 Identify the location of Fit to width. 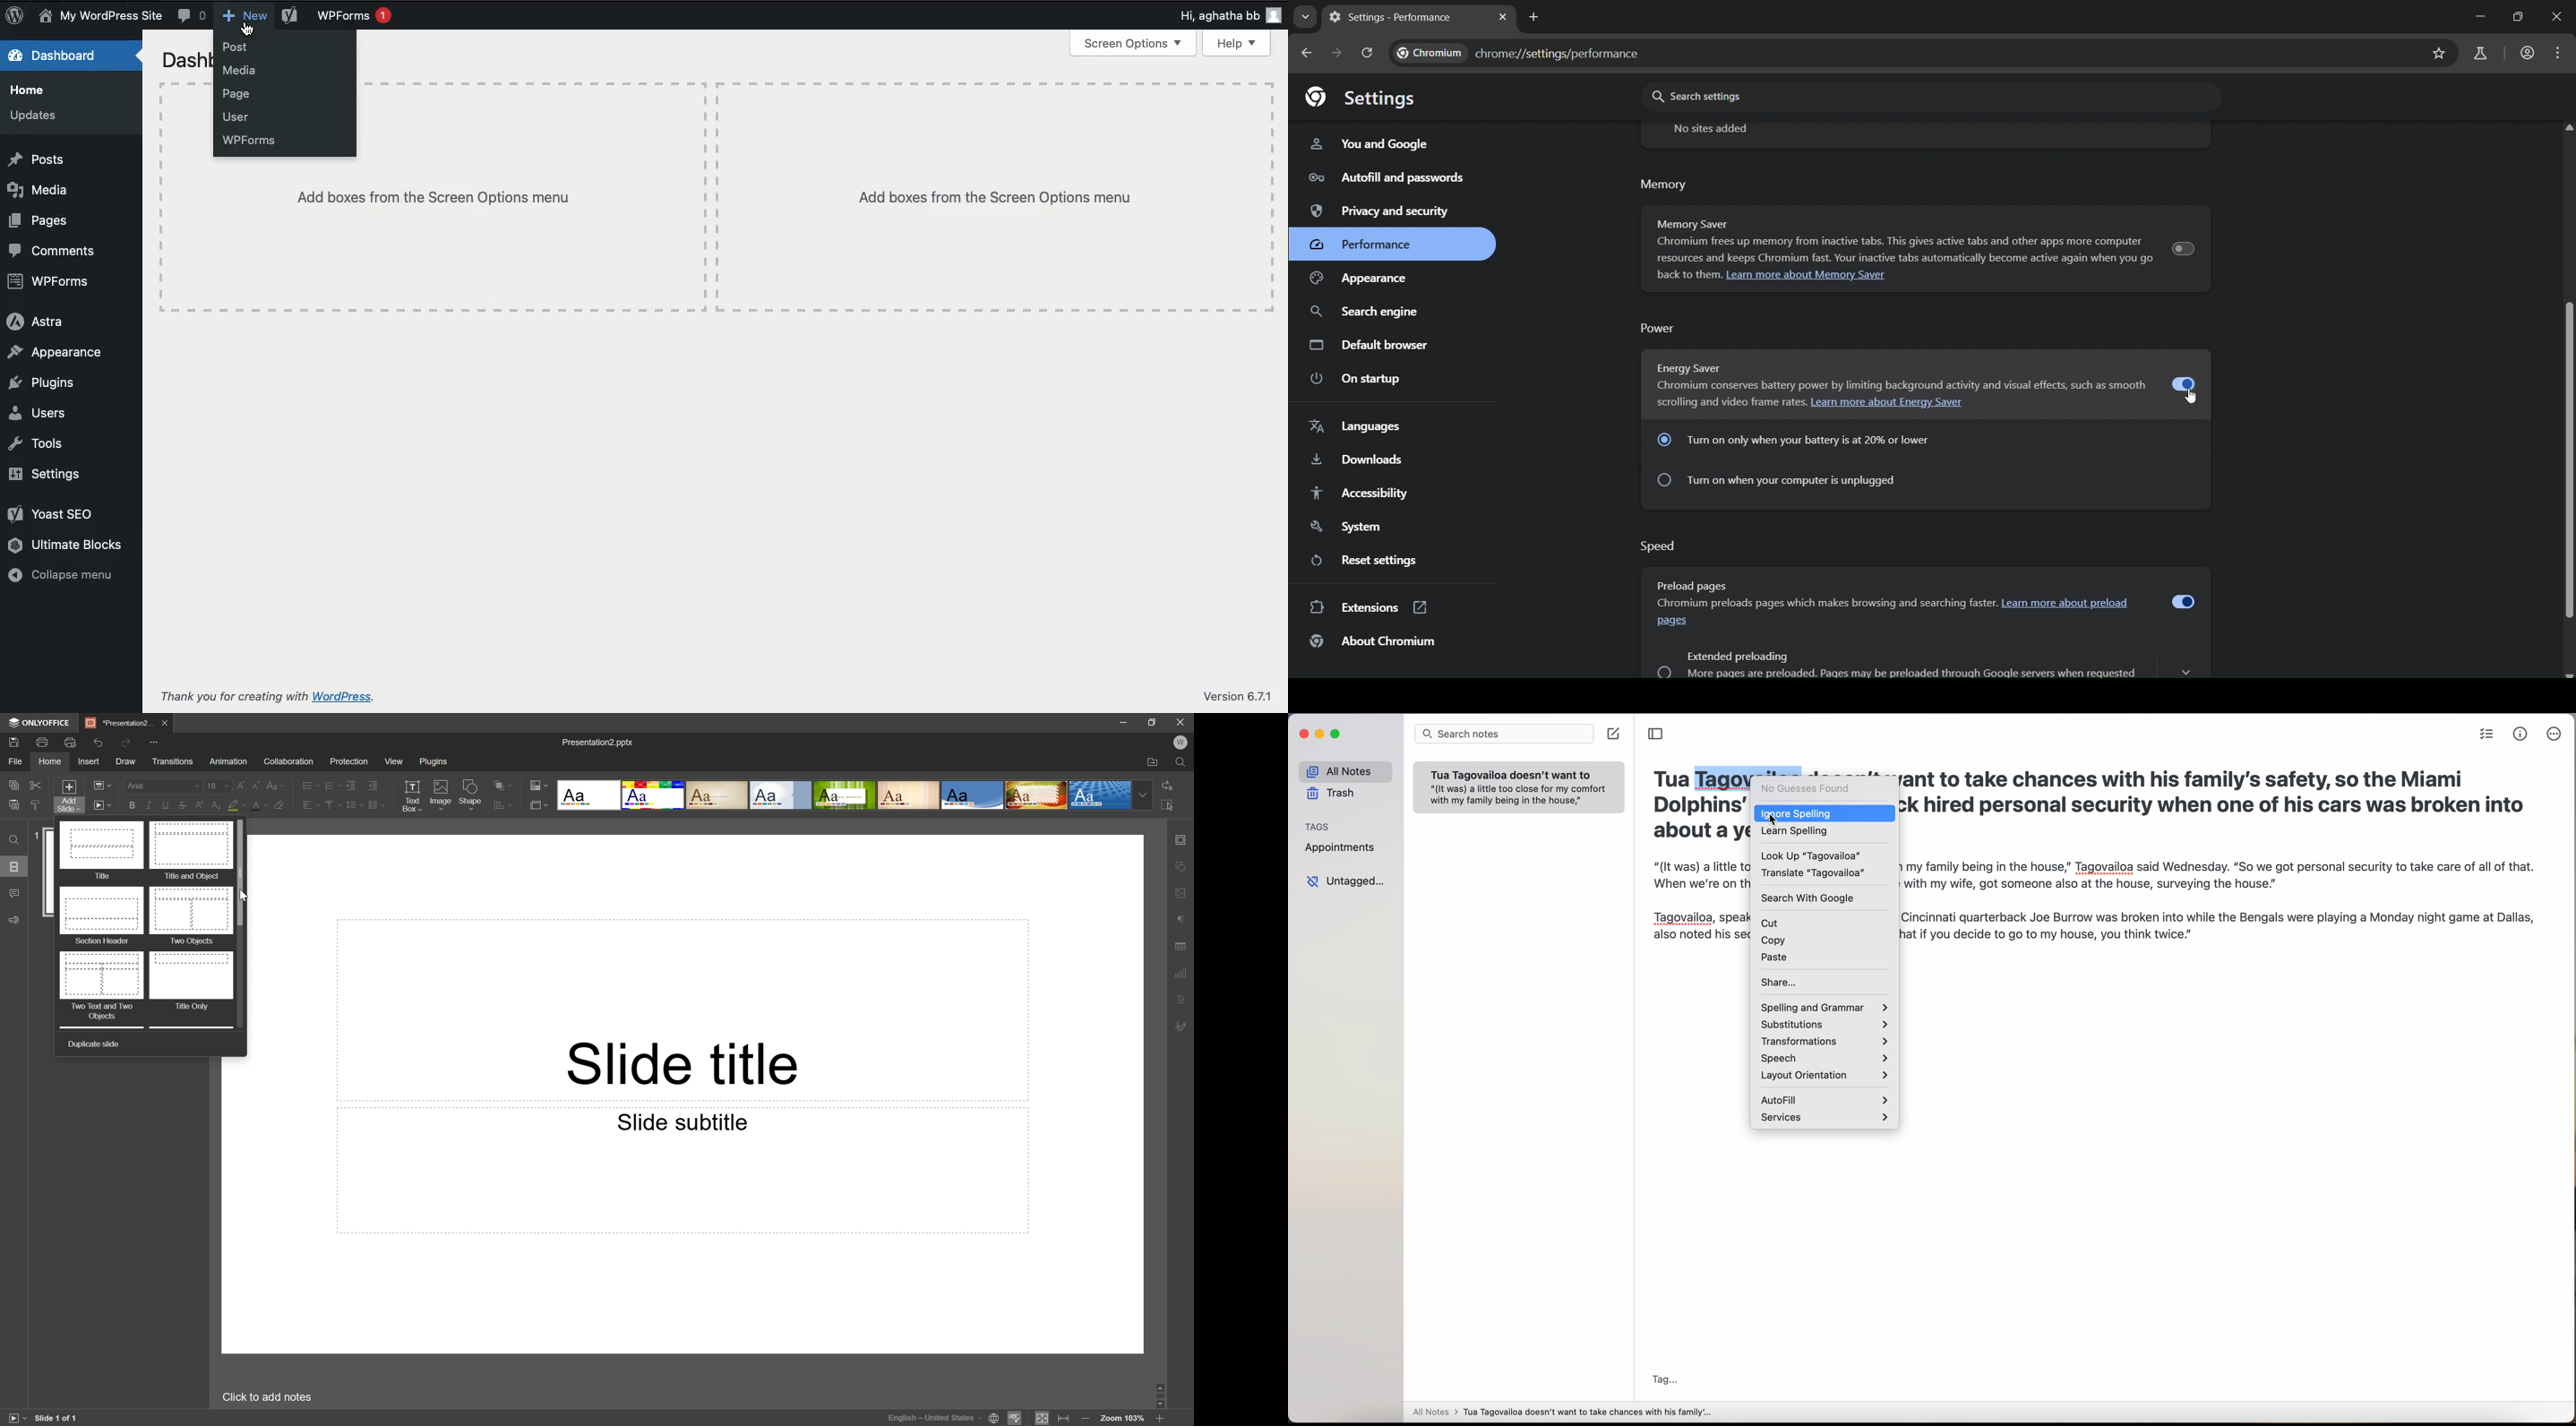
(1065, 1419).